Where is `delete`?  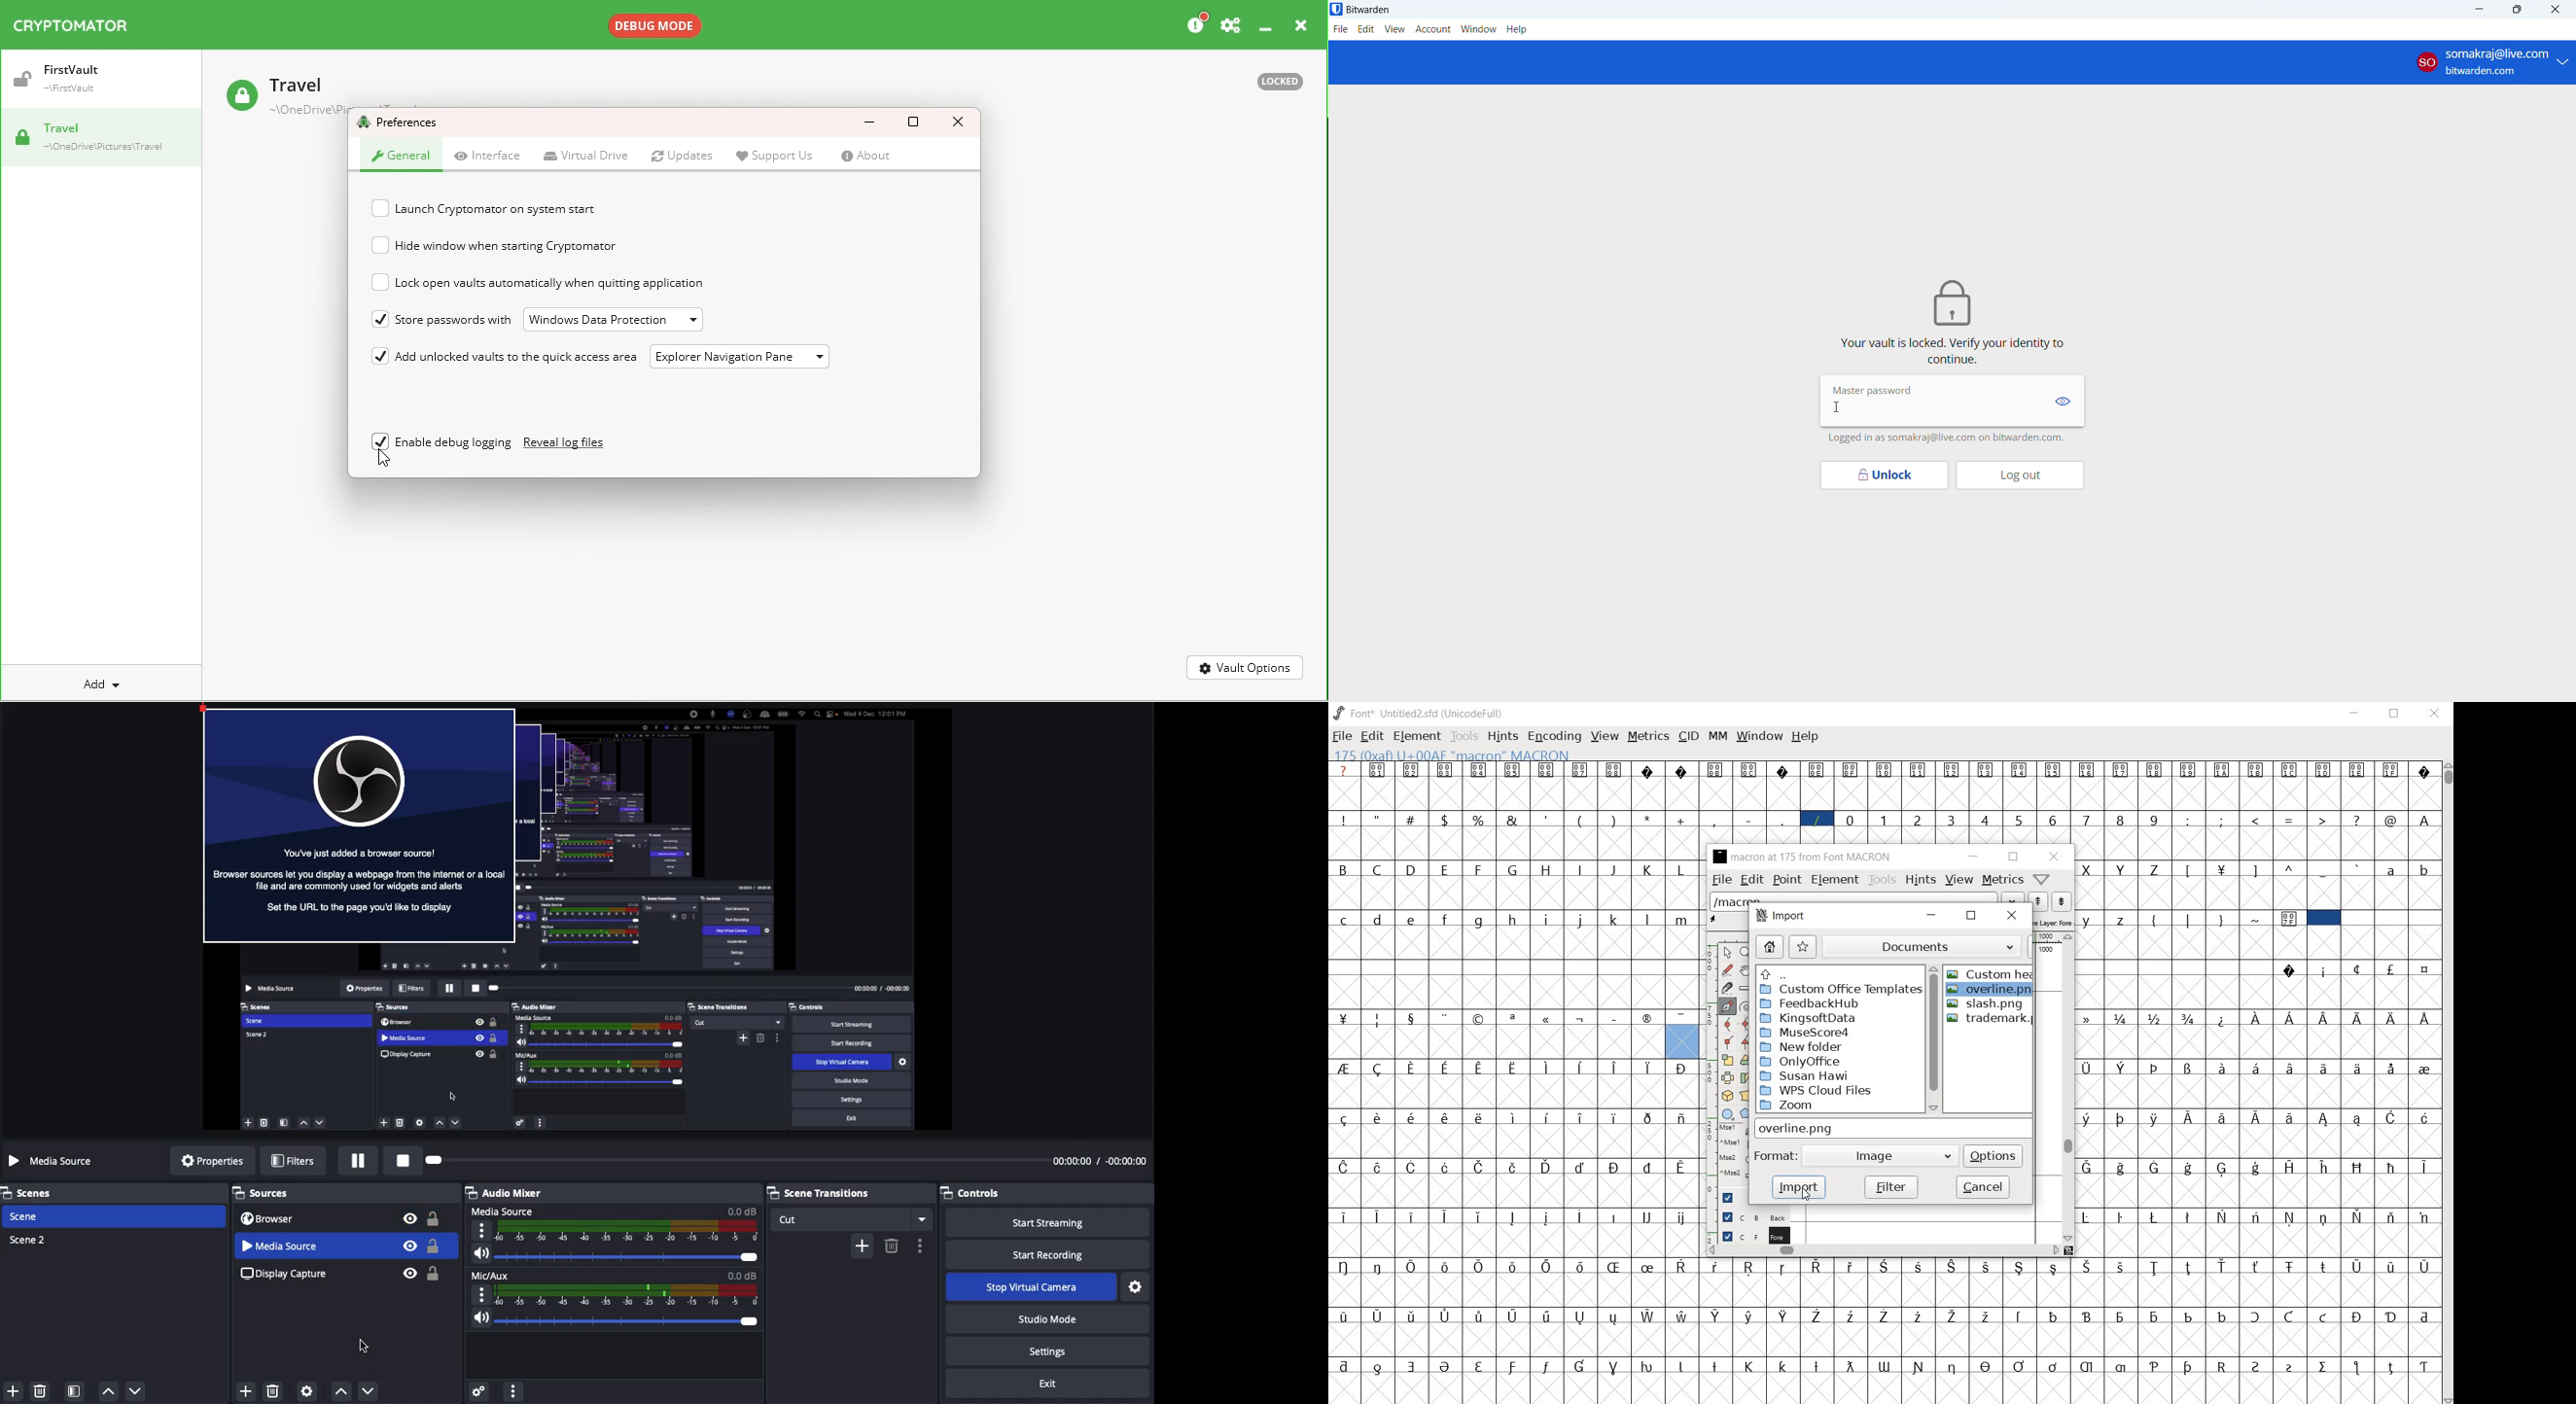 delete is located at coordinates (41, 1391).